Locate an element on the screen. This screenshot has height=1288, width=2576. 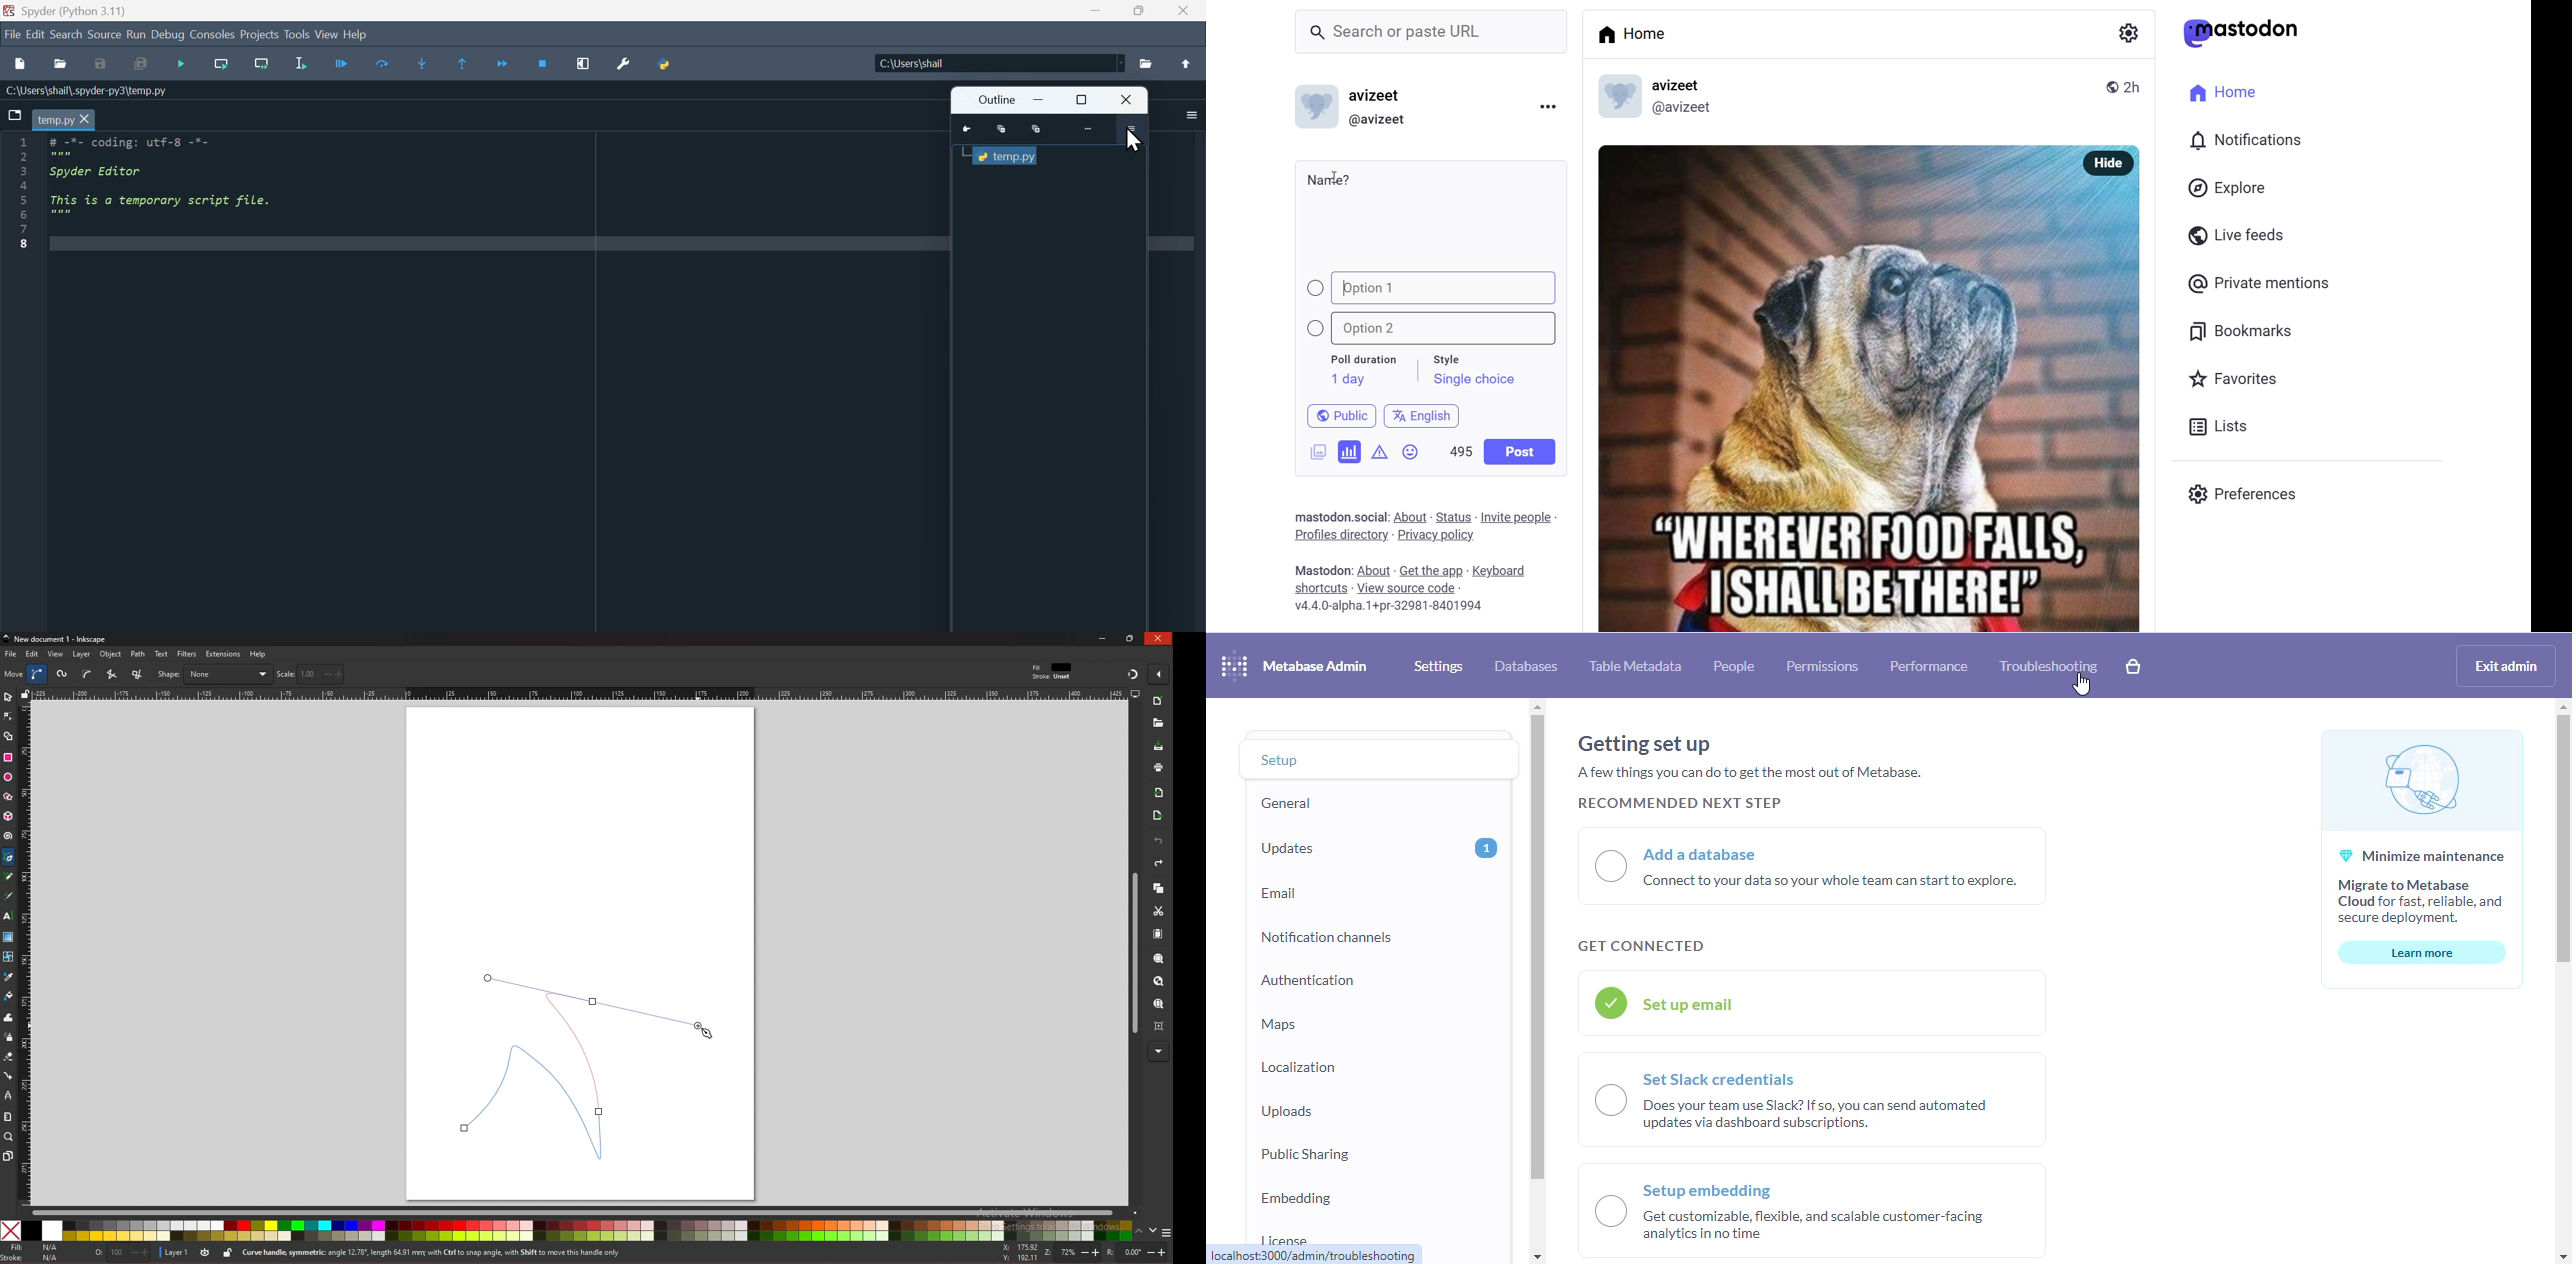
@avizeet is located at coordinates (1377, 120).